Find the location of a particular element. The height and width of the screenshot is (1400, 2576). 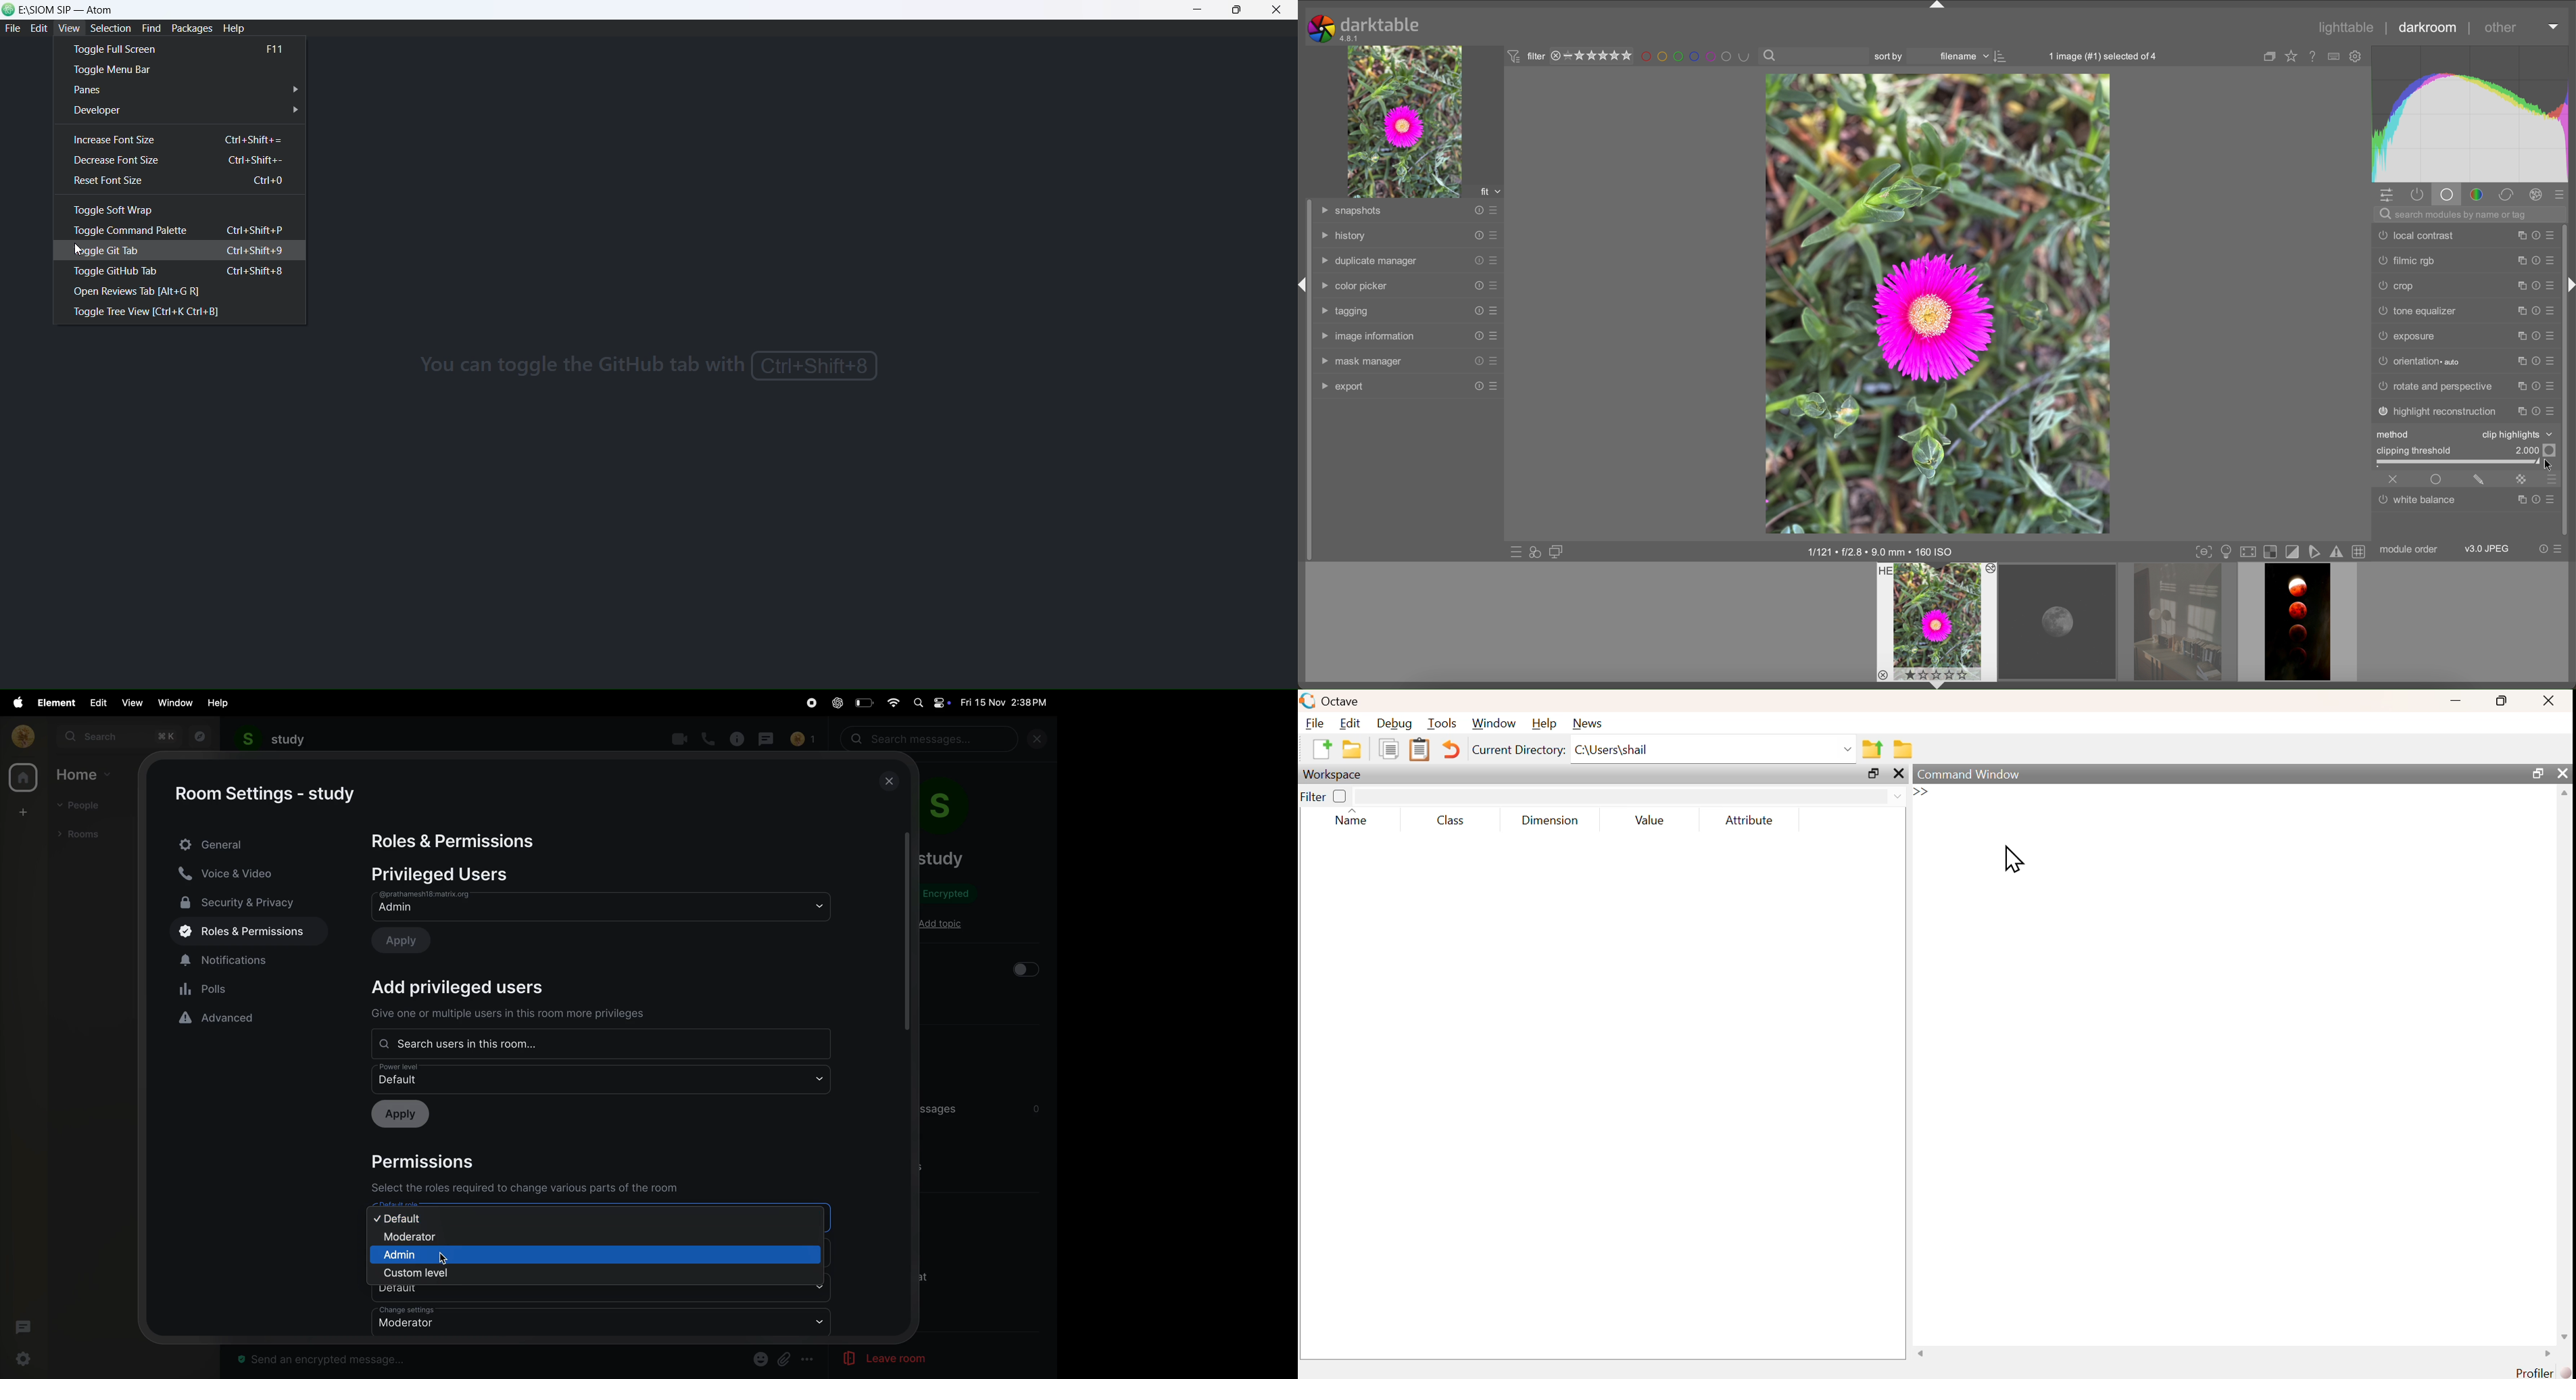

edit is located at coordinates (2479, 479).